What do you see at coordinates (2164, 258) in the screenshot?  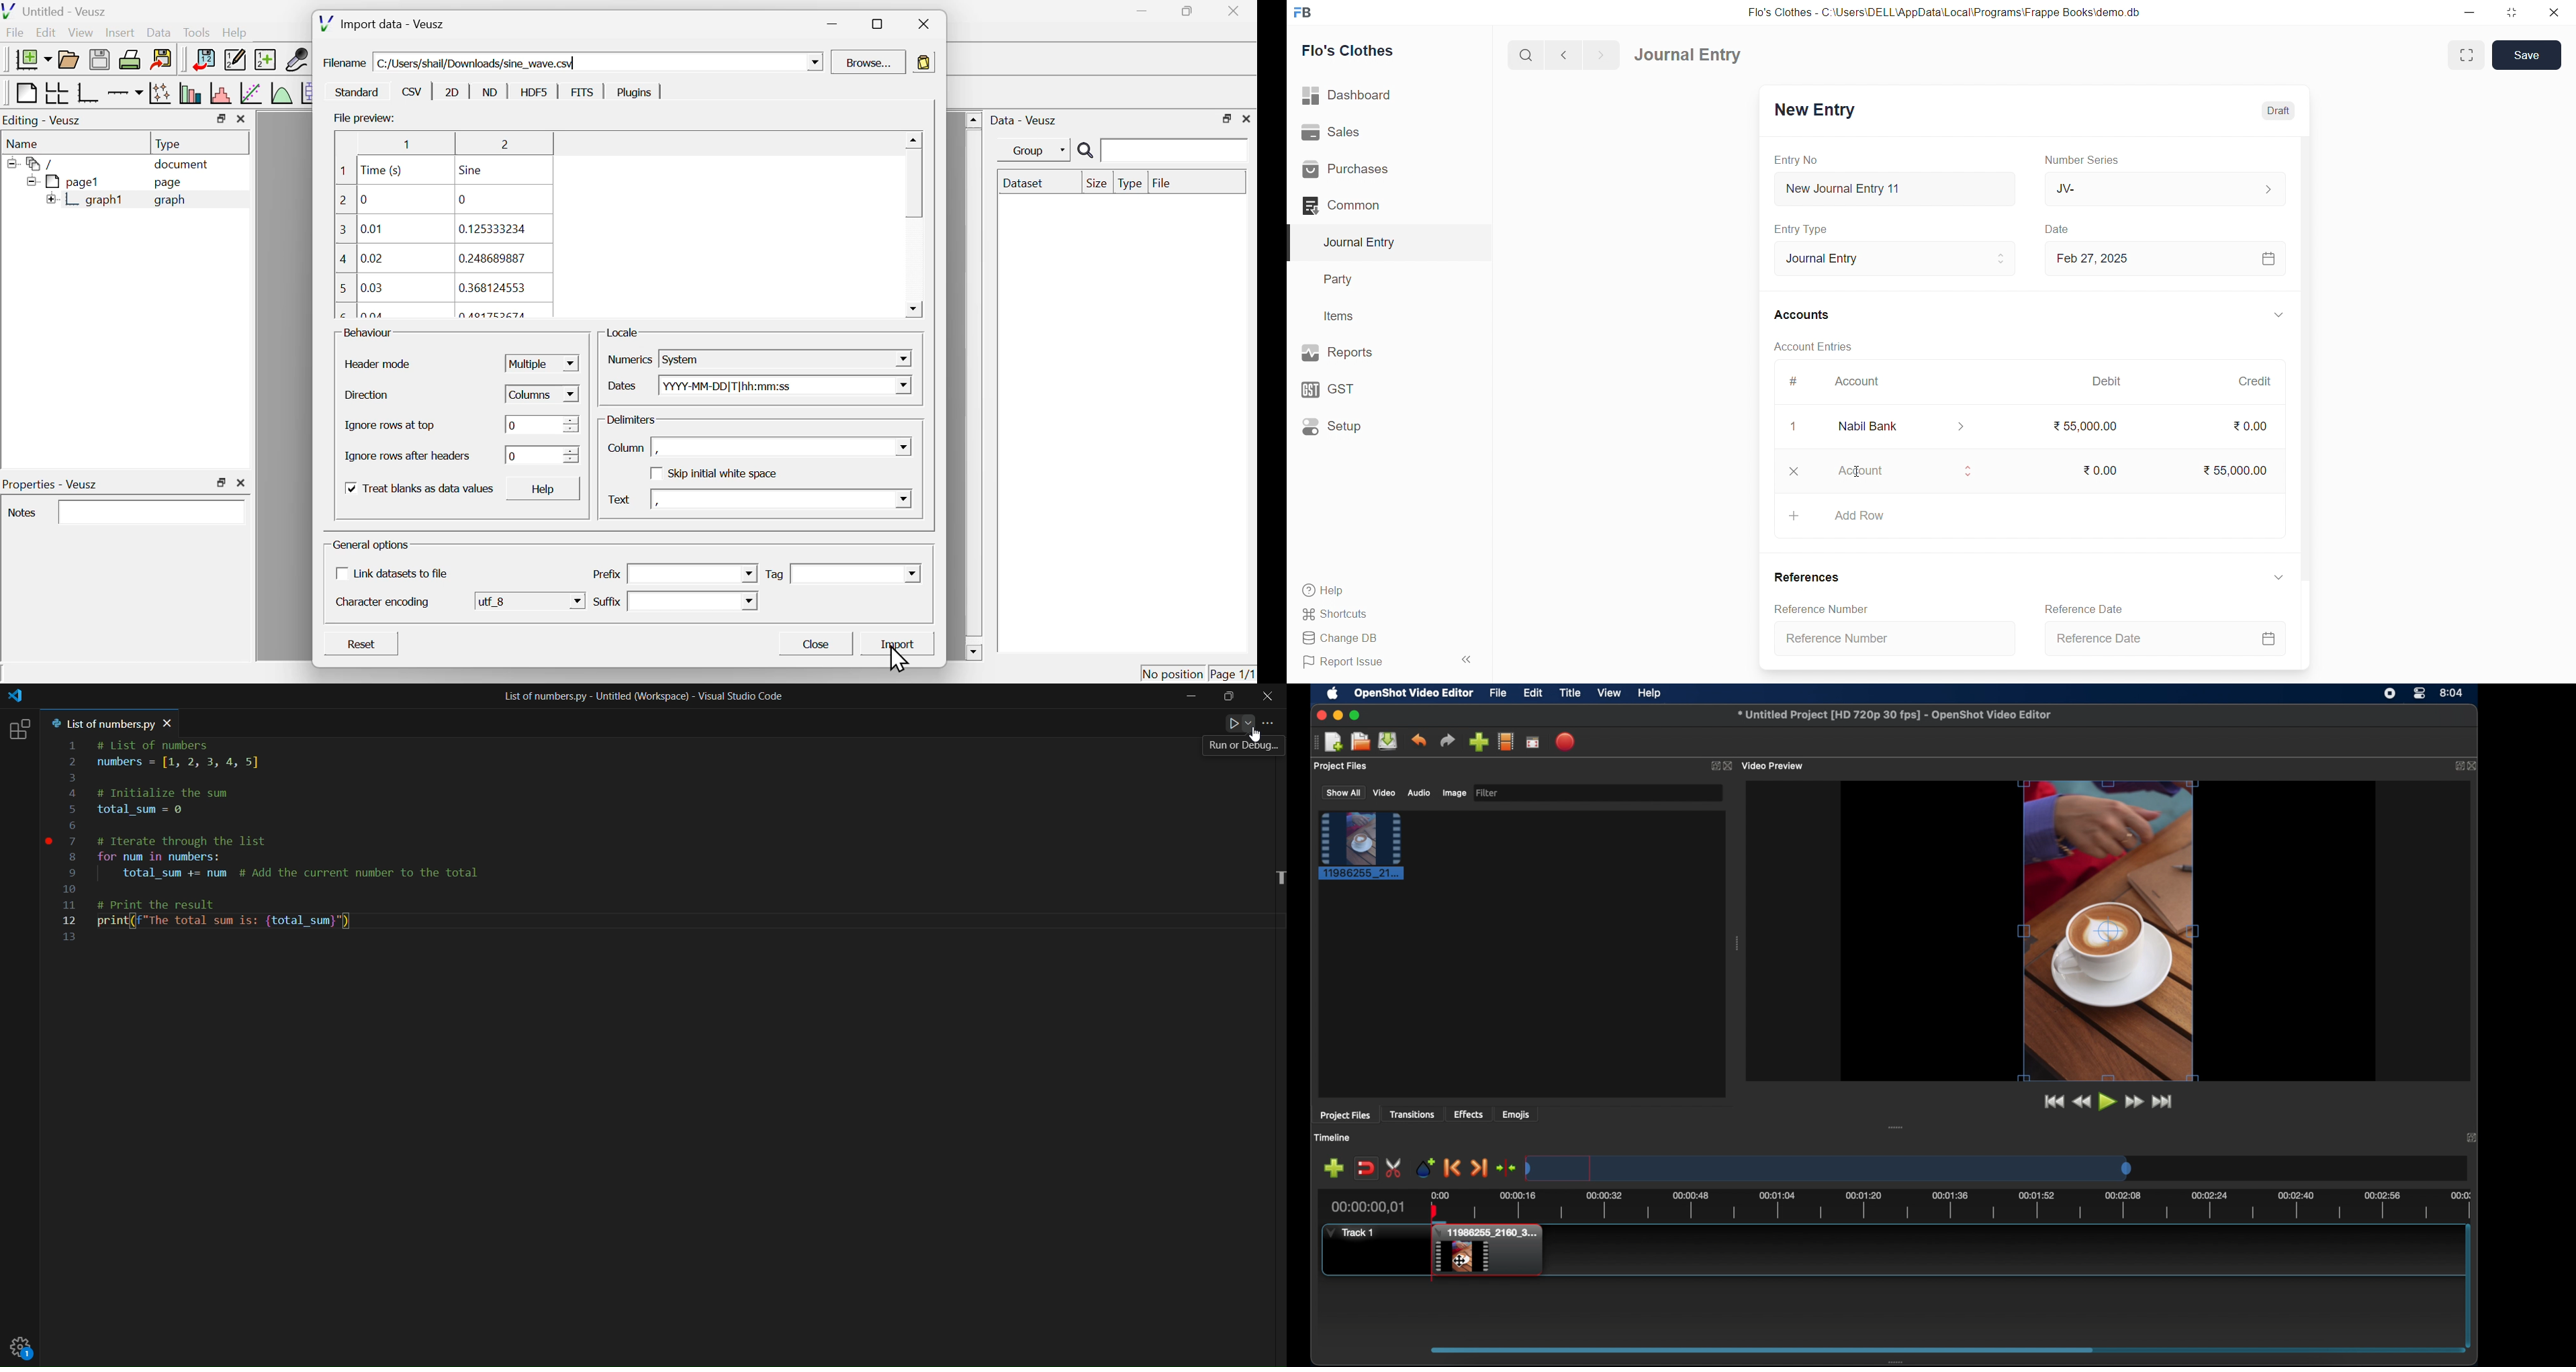 I see `Feb 27, 2025` at bounding box center [2164, 258].